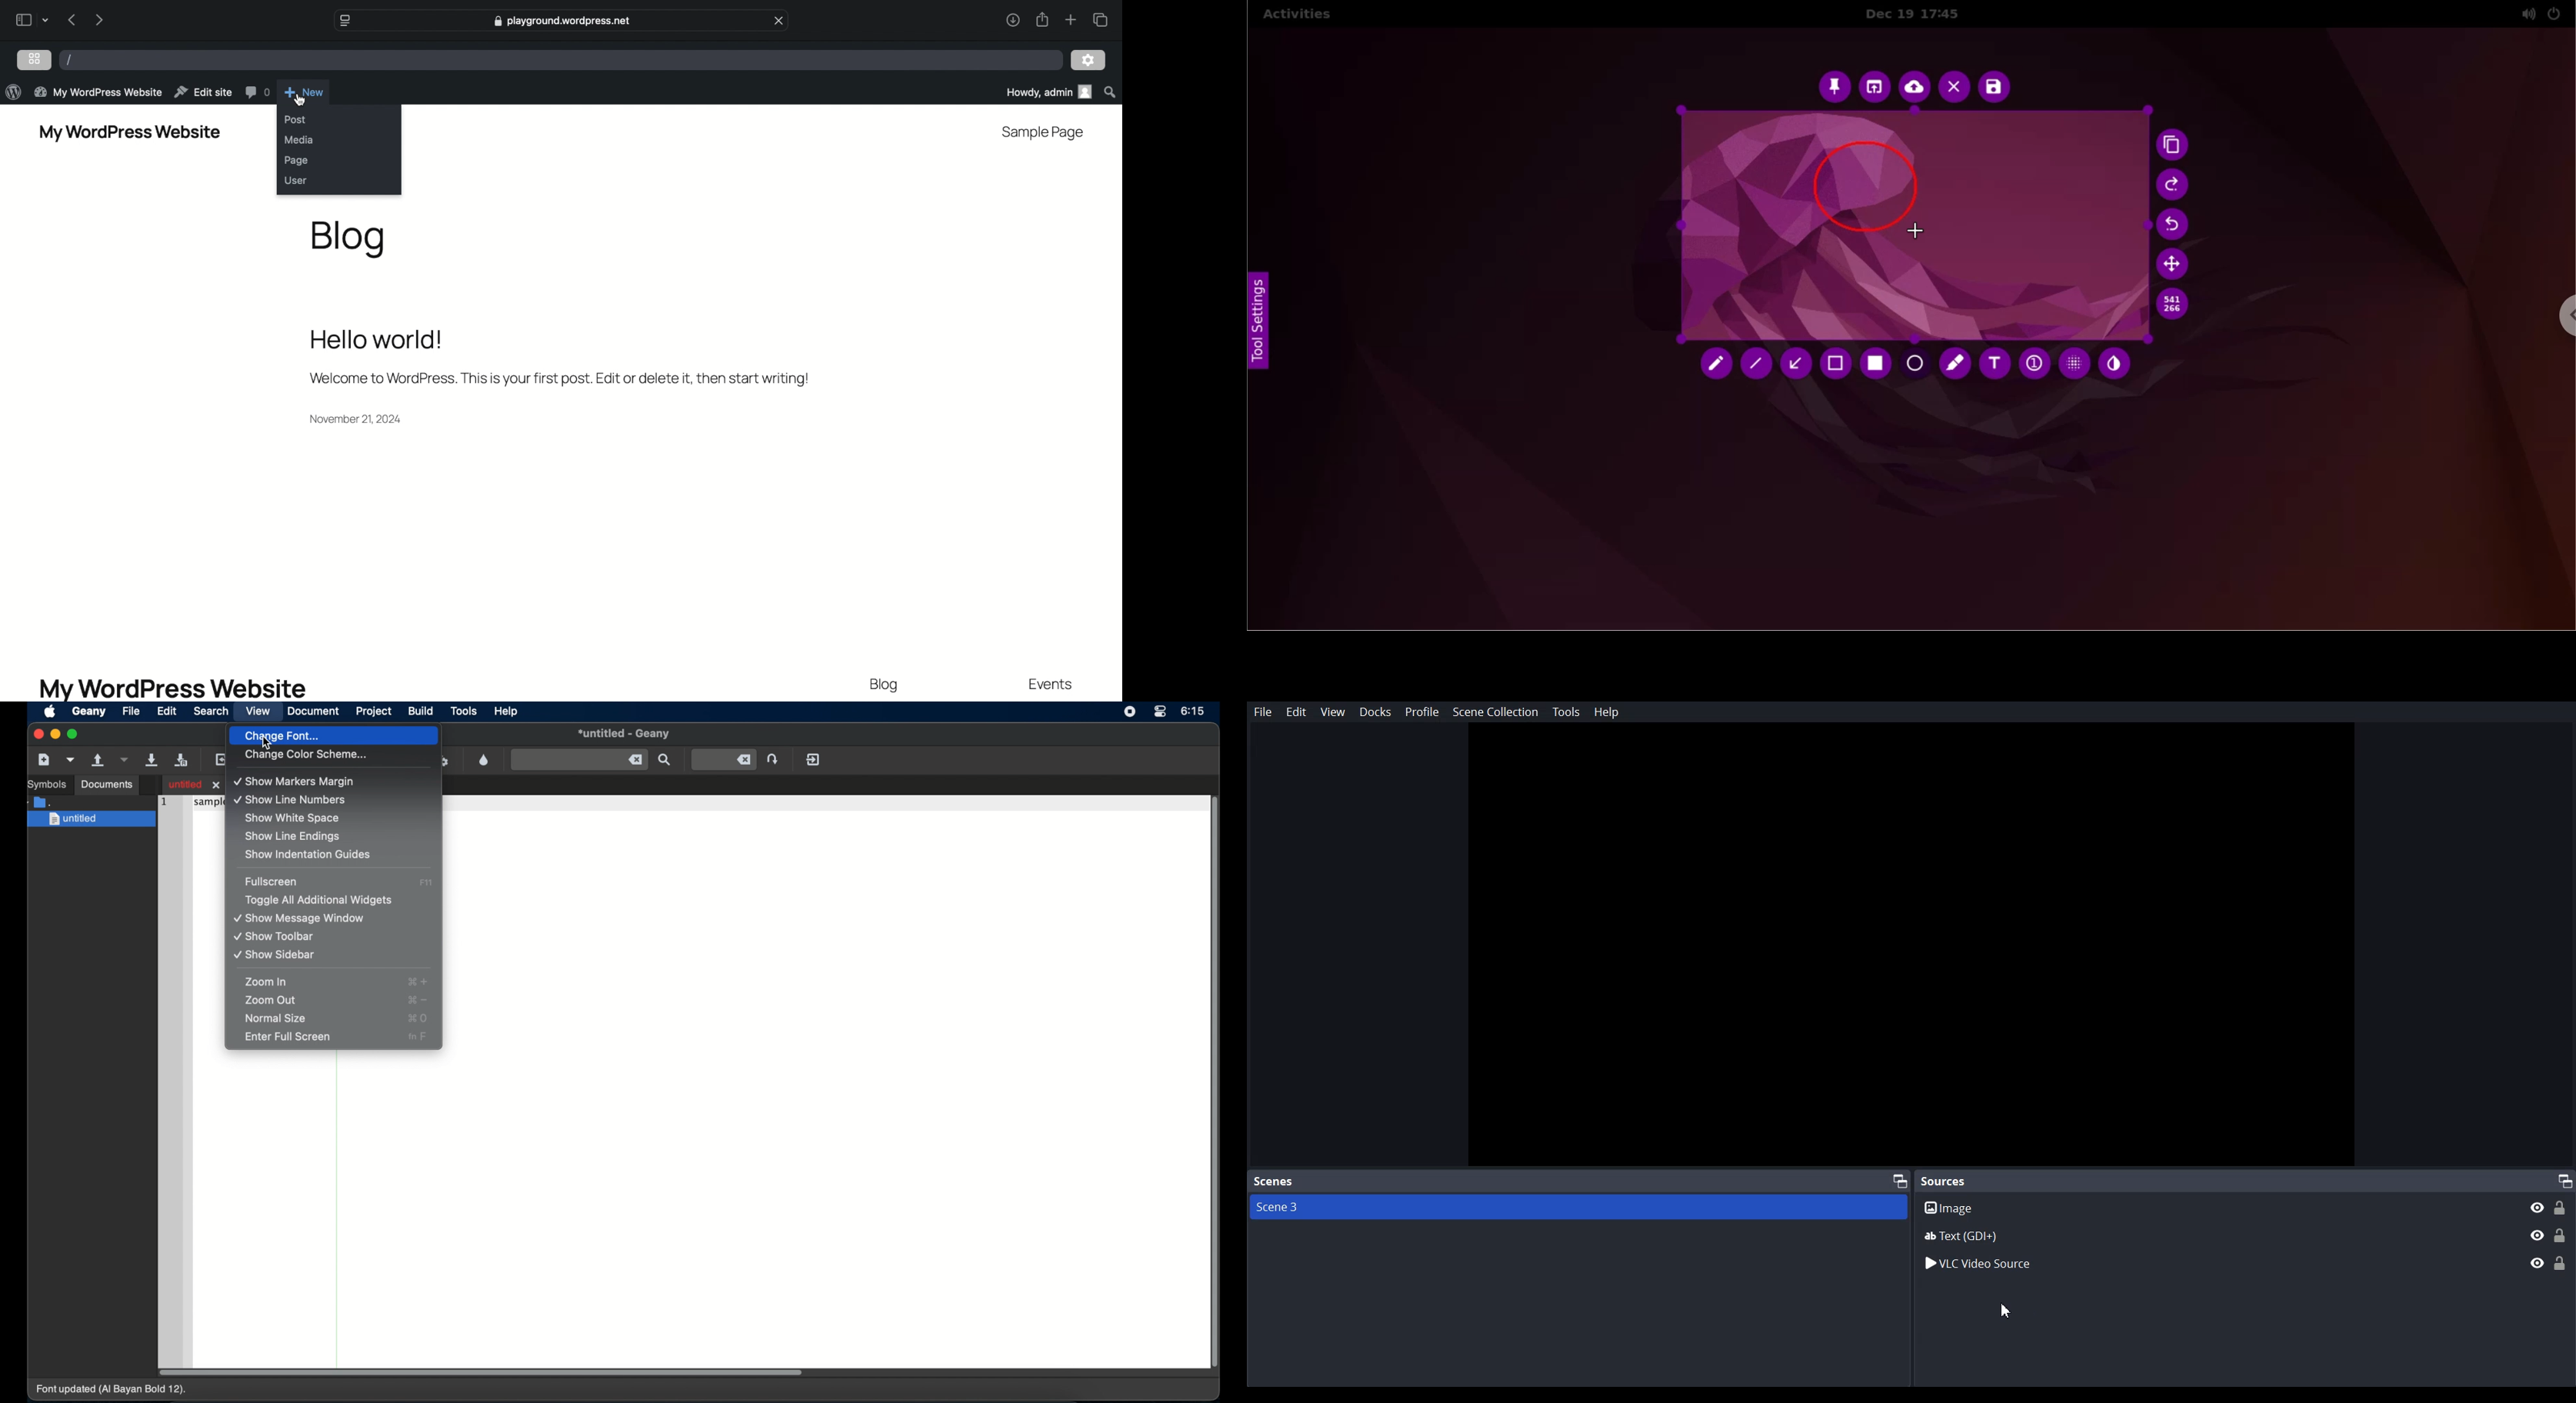 The height and width of the screenshot is (1428, 2576). What do you see at coordinates (418, 1038) in the screenshot?
I see `enter full screen shortcut` at bounding box center [418, 1038].